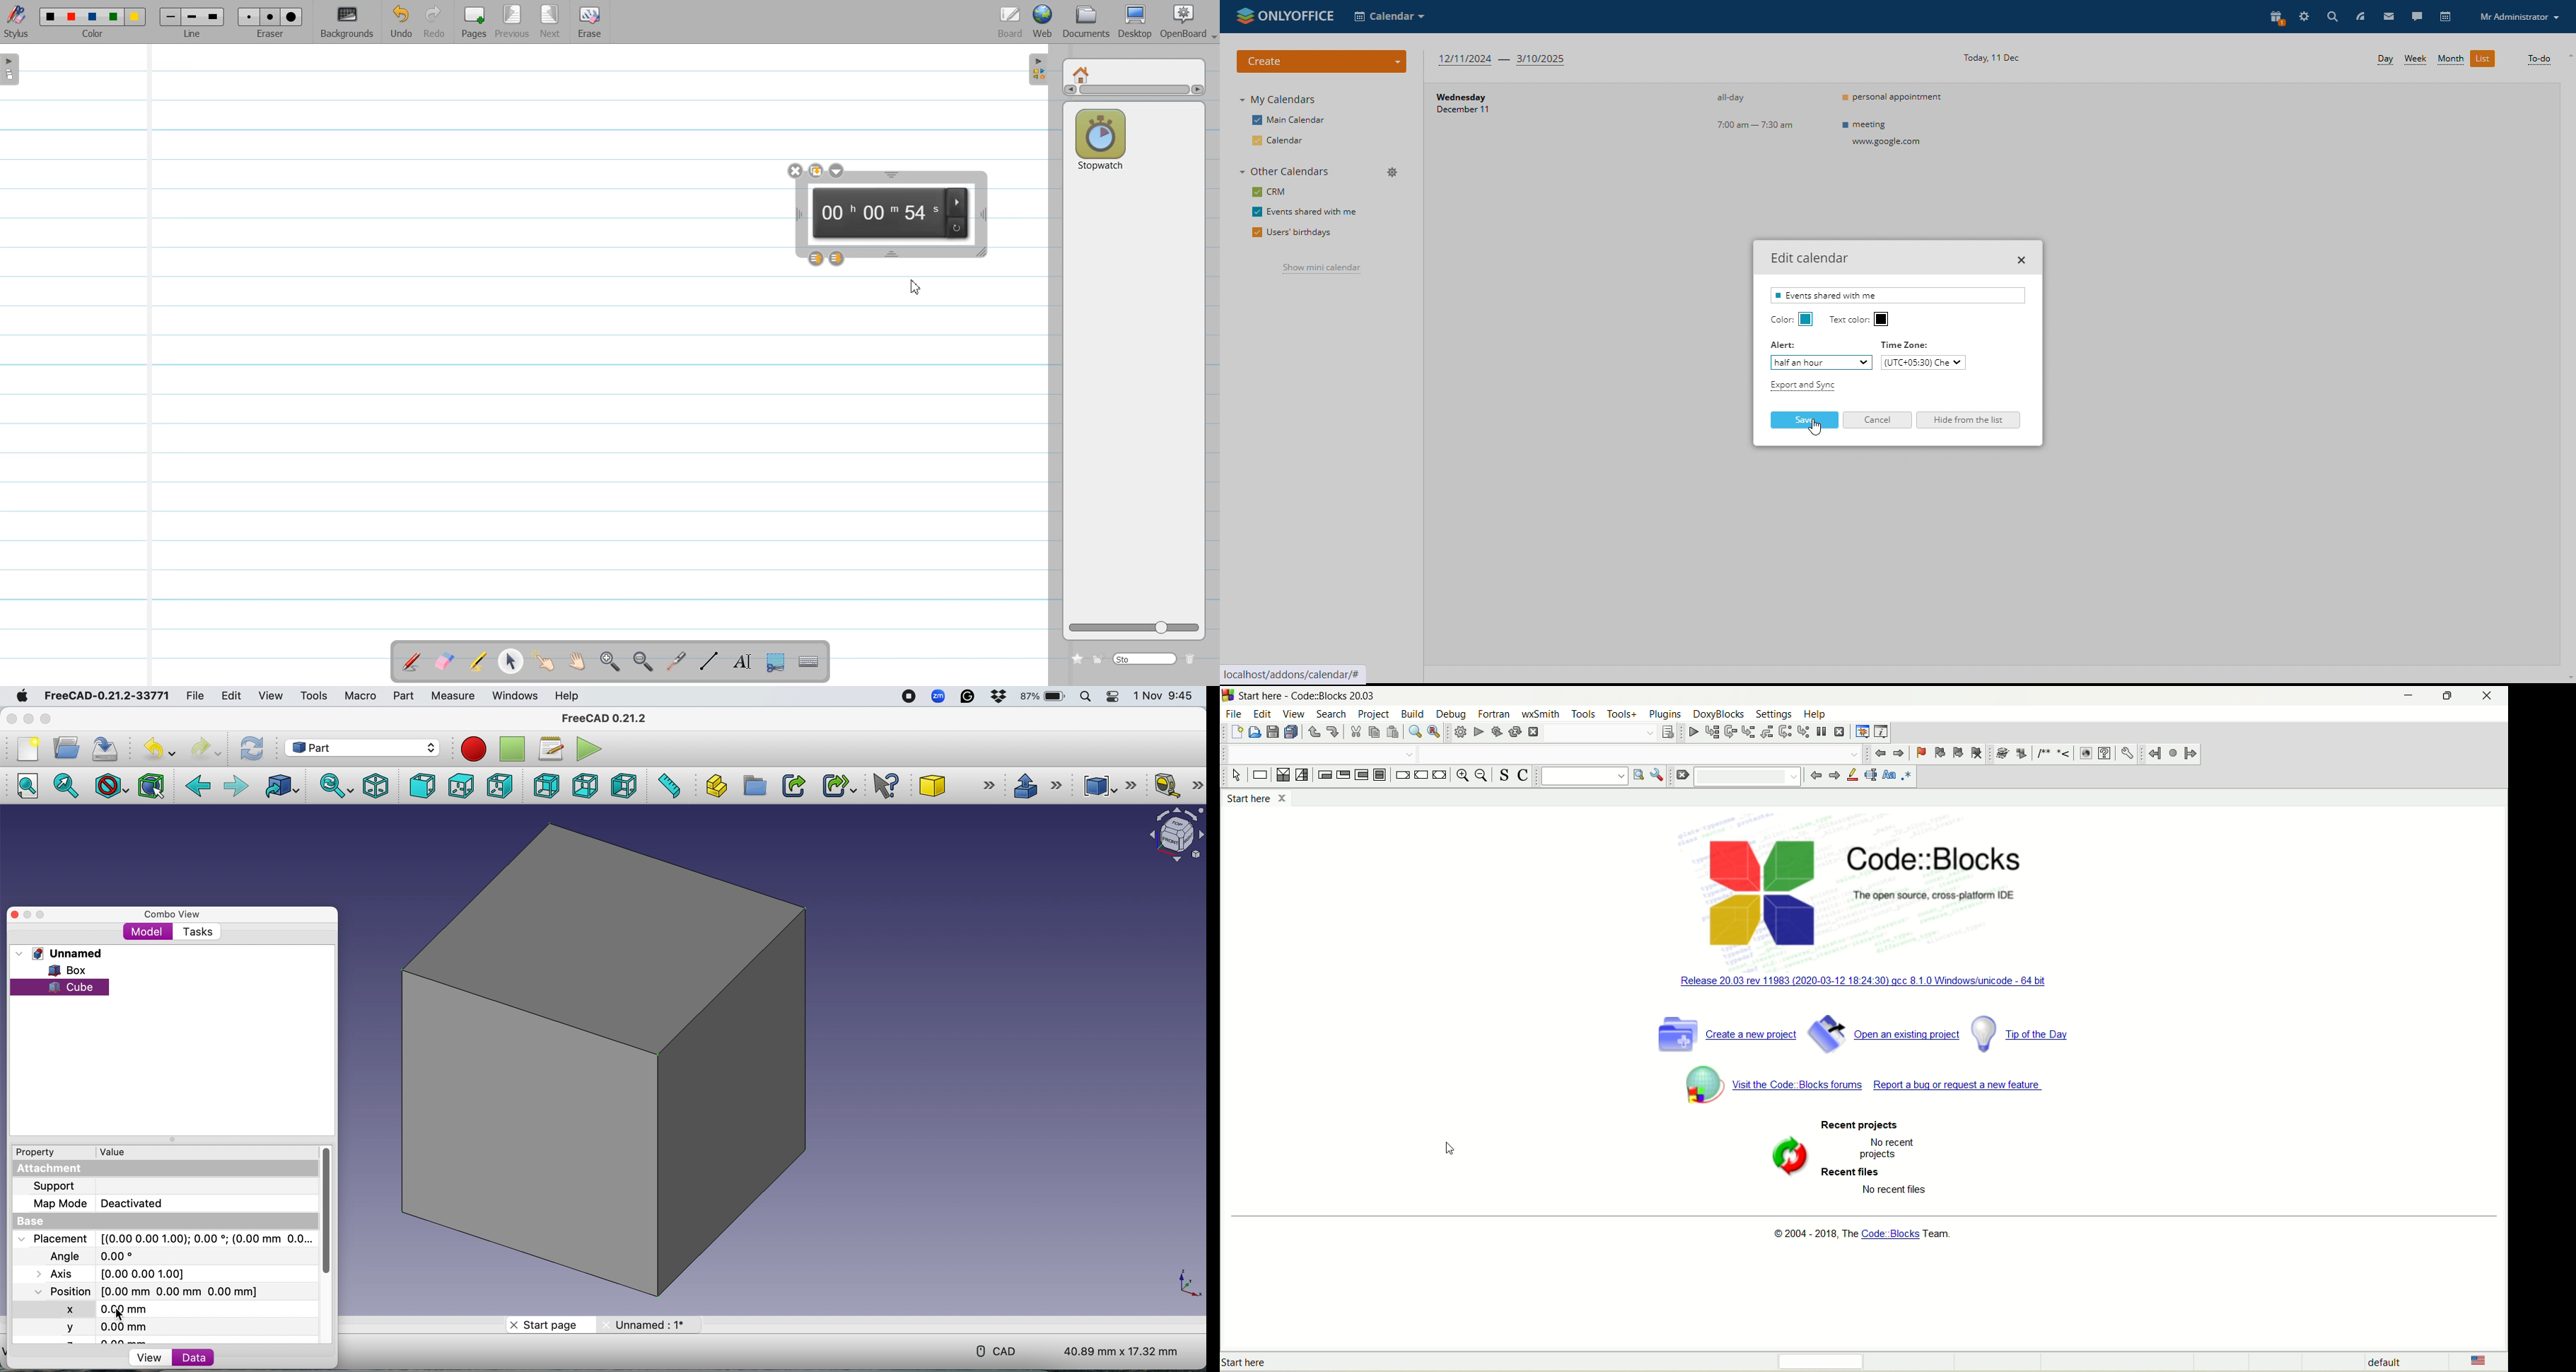 The image size is (2576, 1372). Describe the element at coordinates (1881, 732) in the screenshot. I see `various info` at that location.